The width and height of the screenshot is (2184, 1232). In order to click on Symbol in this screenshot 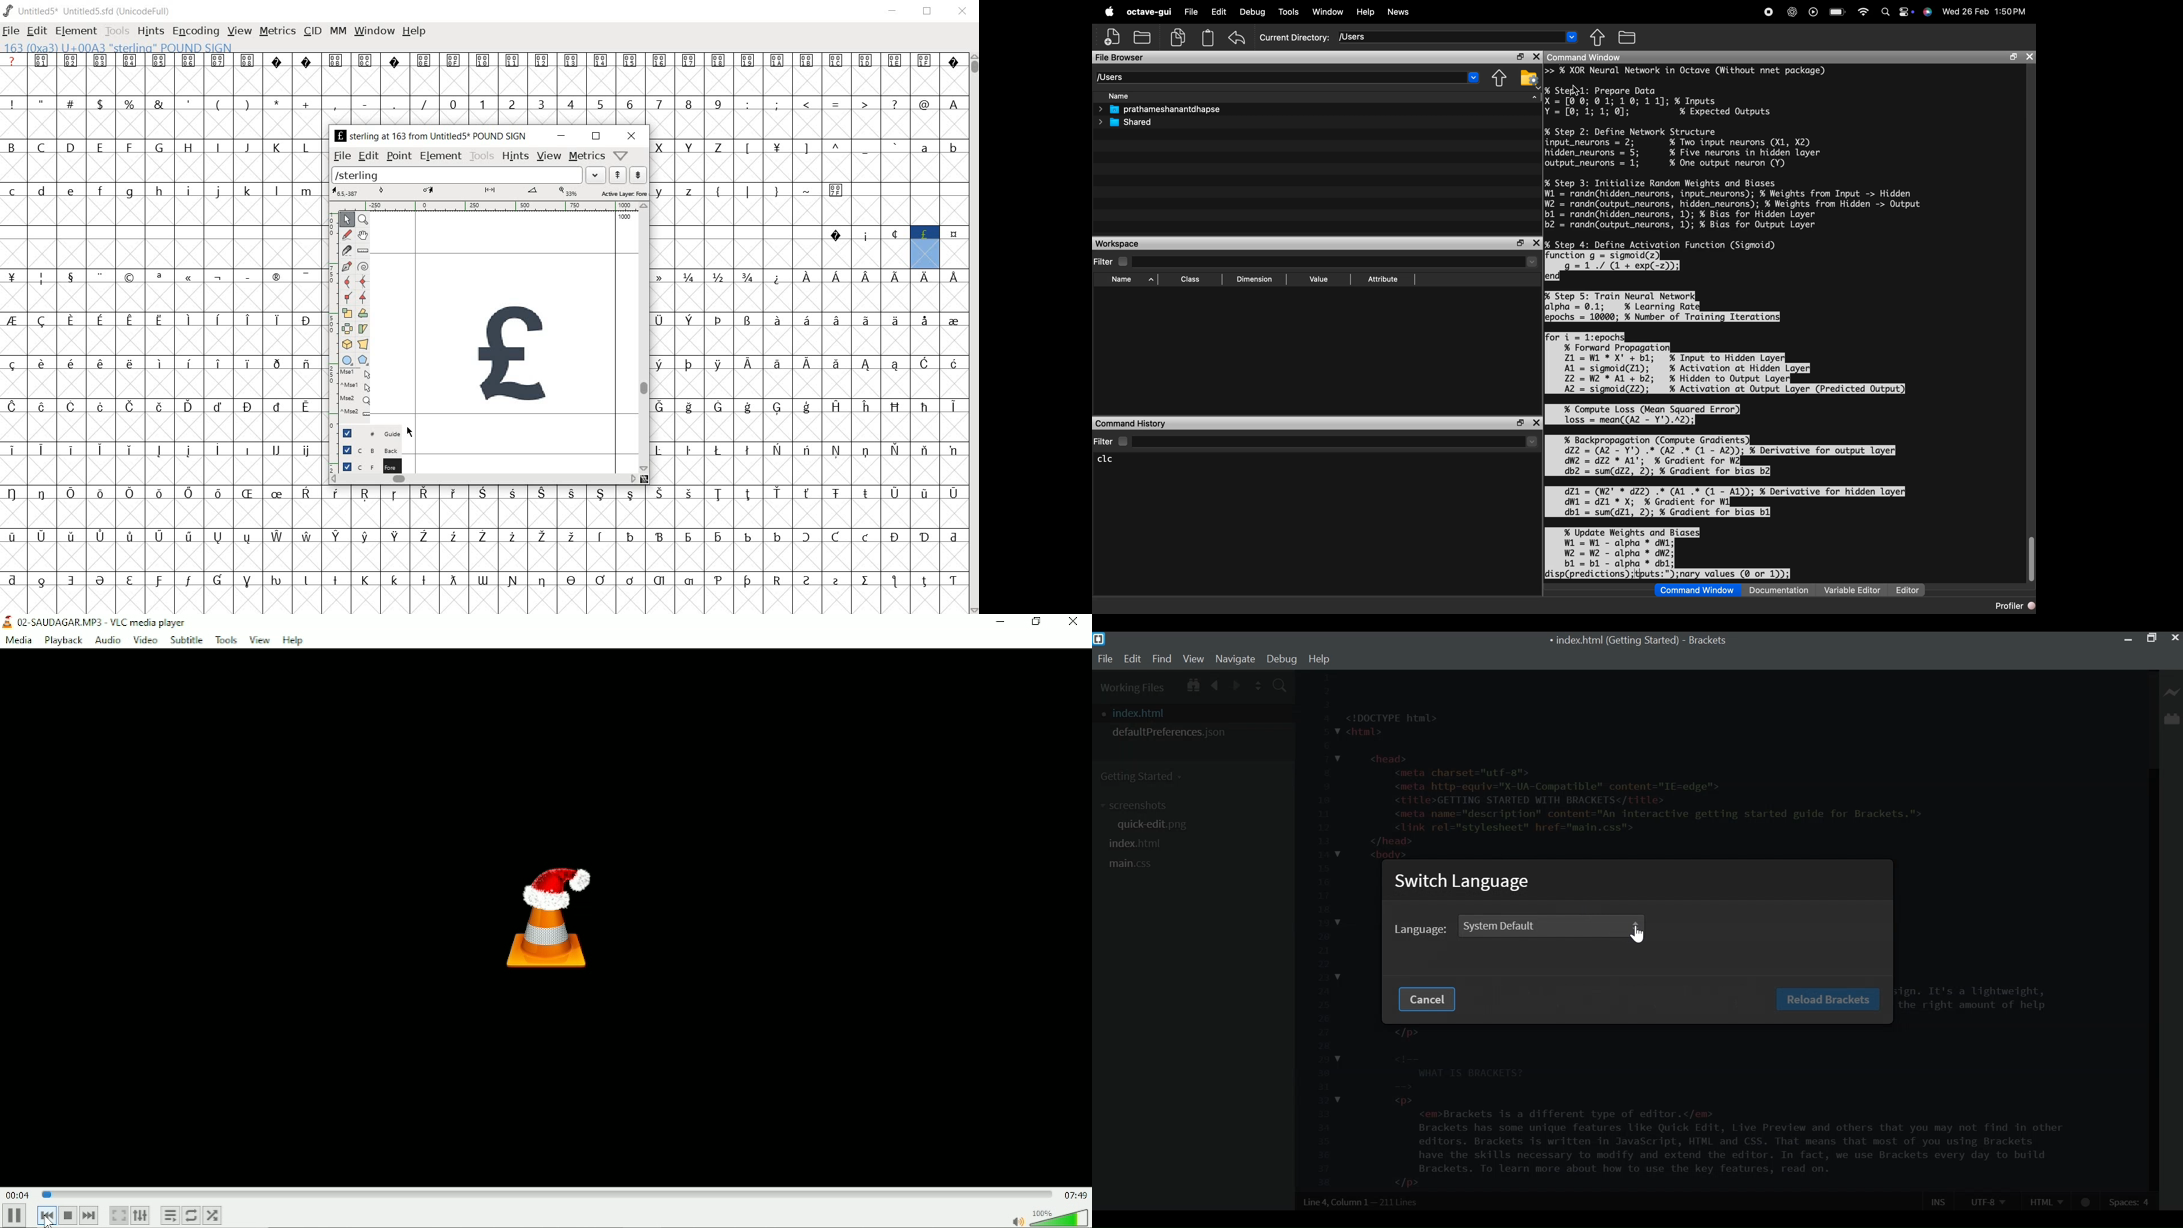, I will do `click(424, 581)`.